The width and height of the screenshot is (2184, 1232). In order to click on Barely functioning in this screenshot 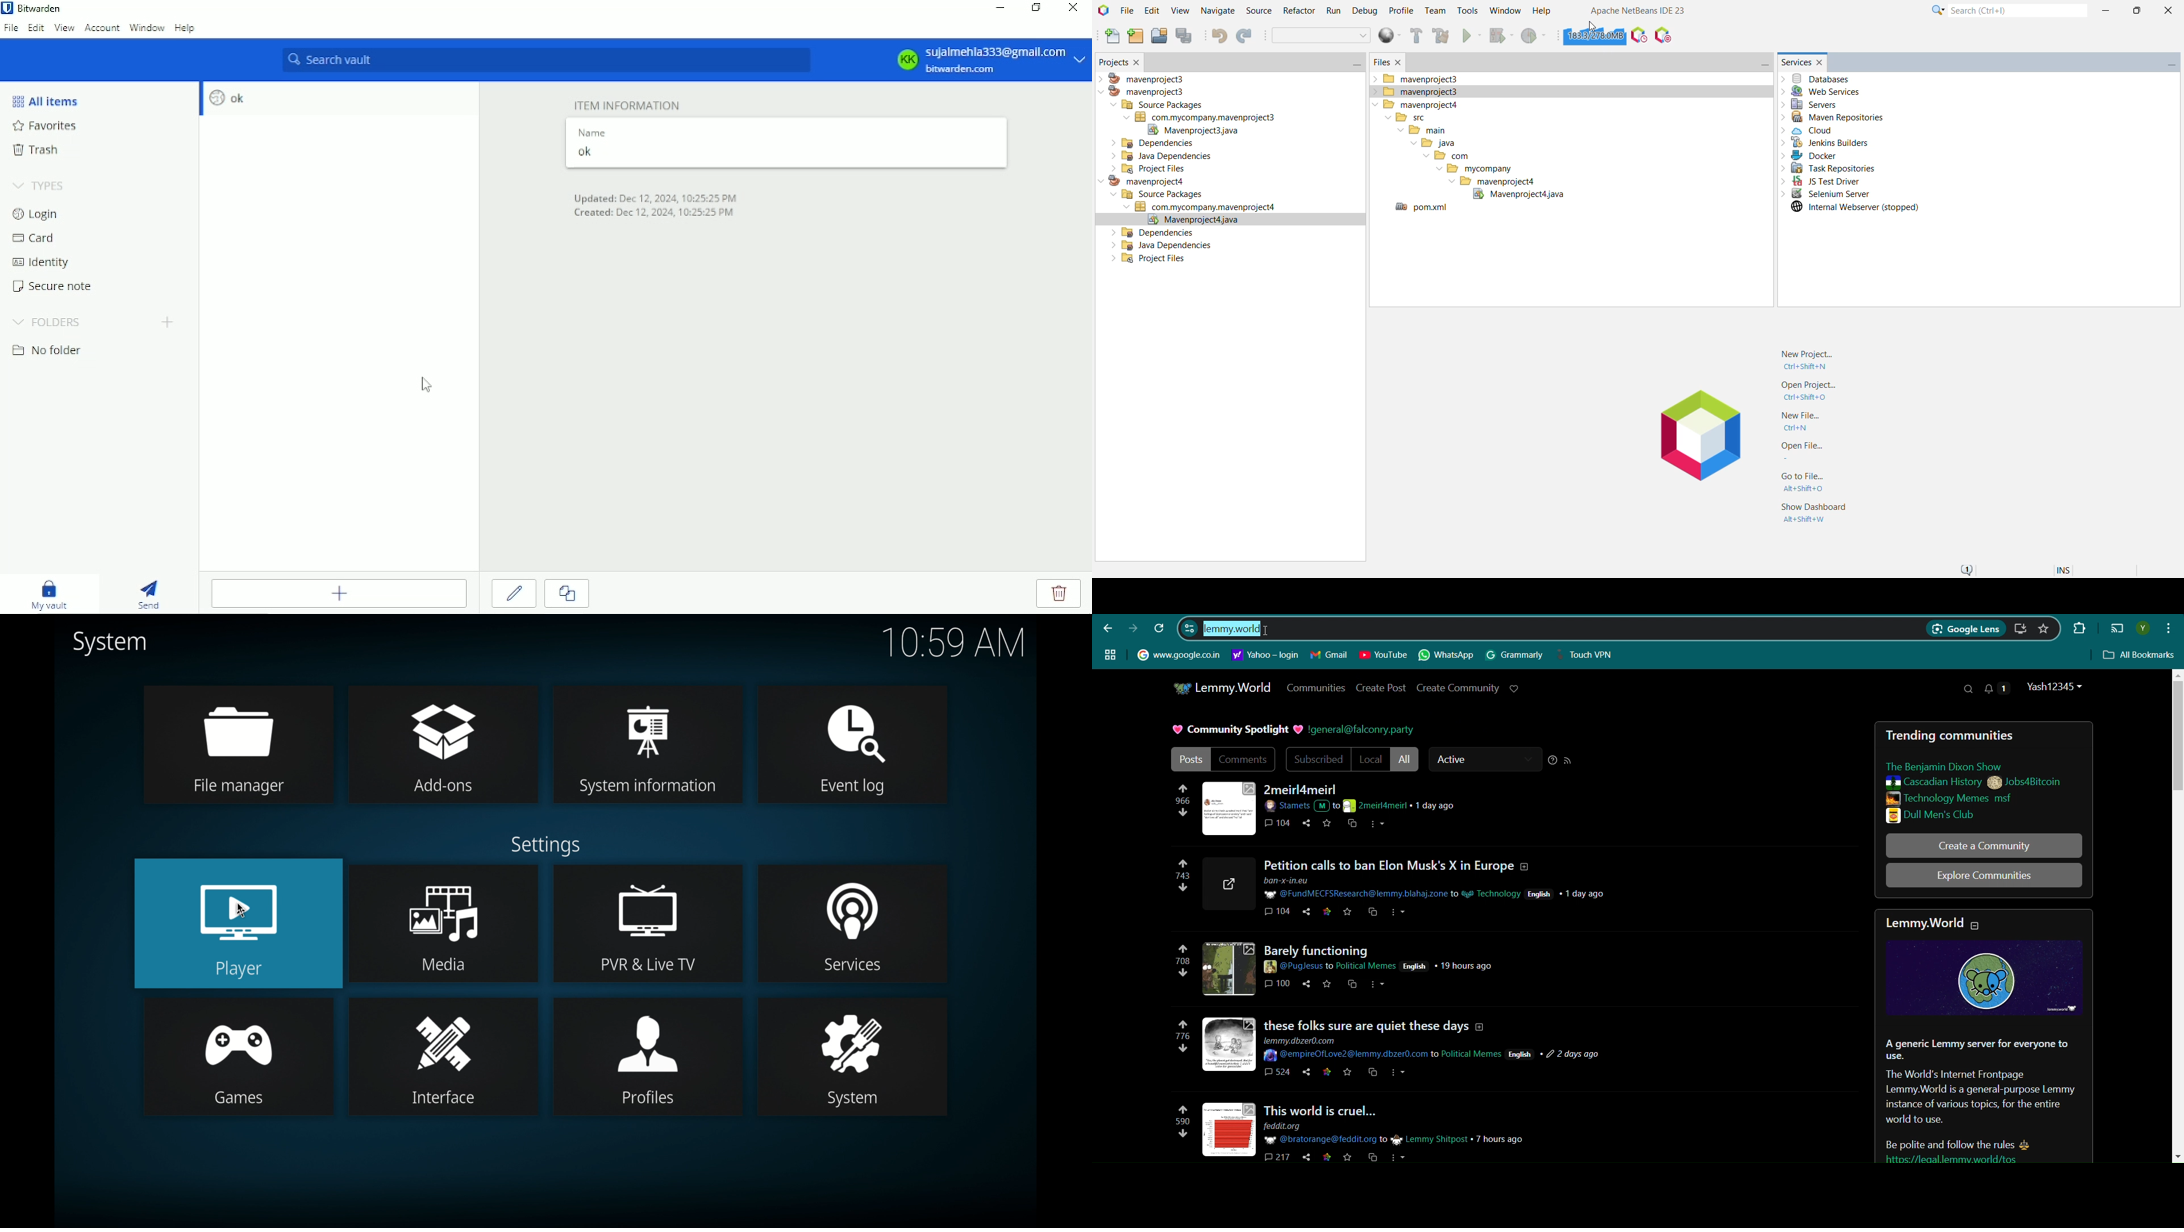, I will do `click(1335, 948)`.